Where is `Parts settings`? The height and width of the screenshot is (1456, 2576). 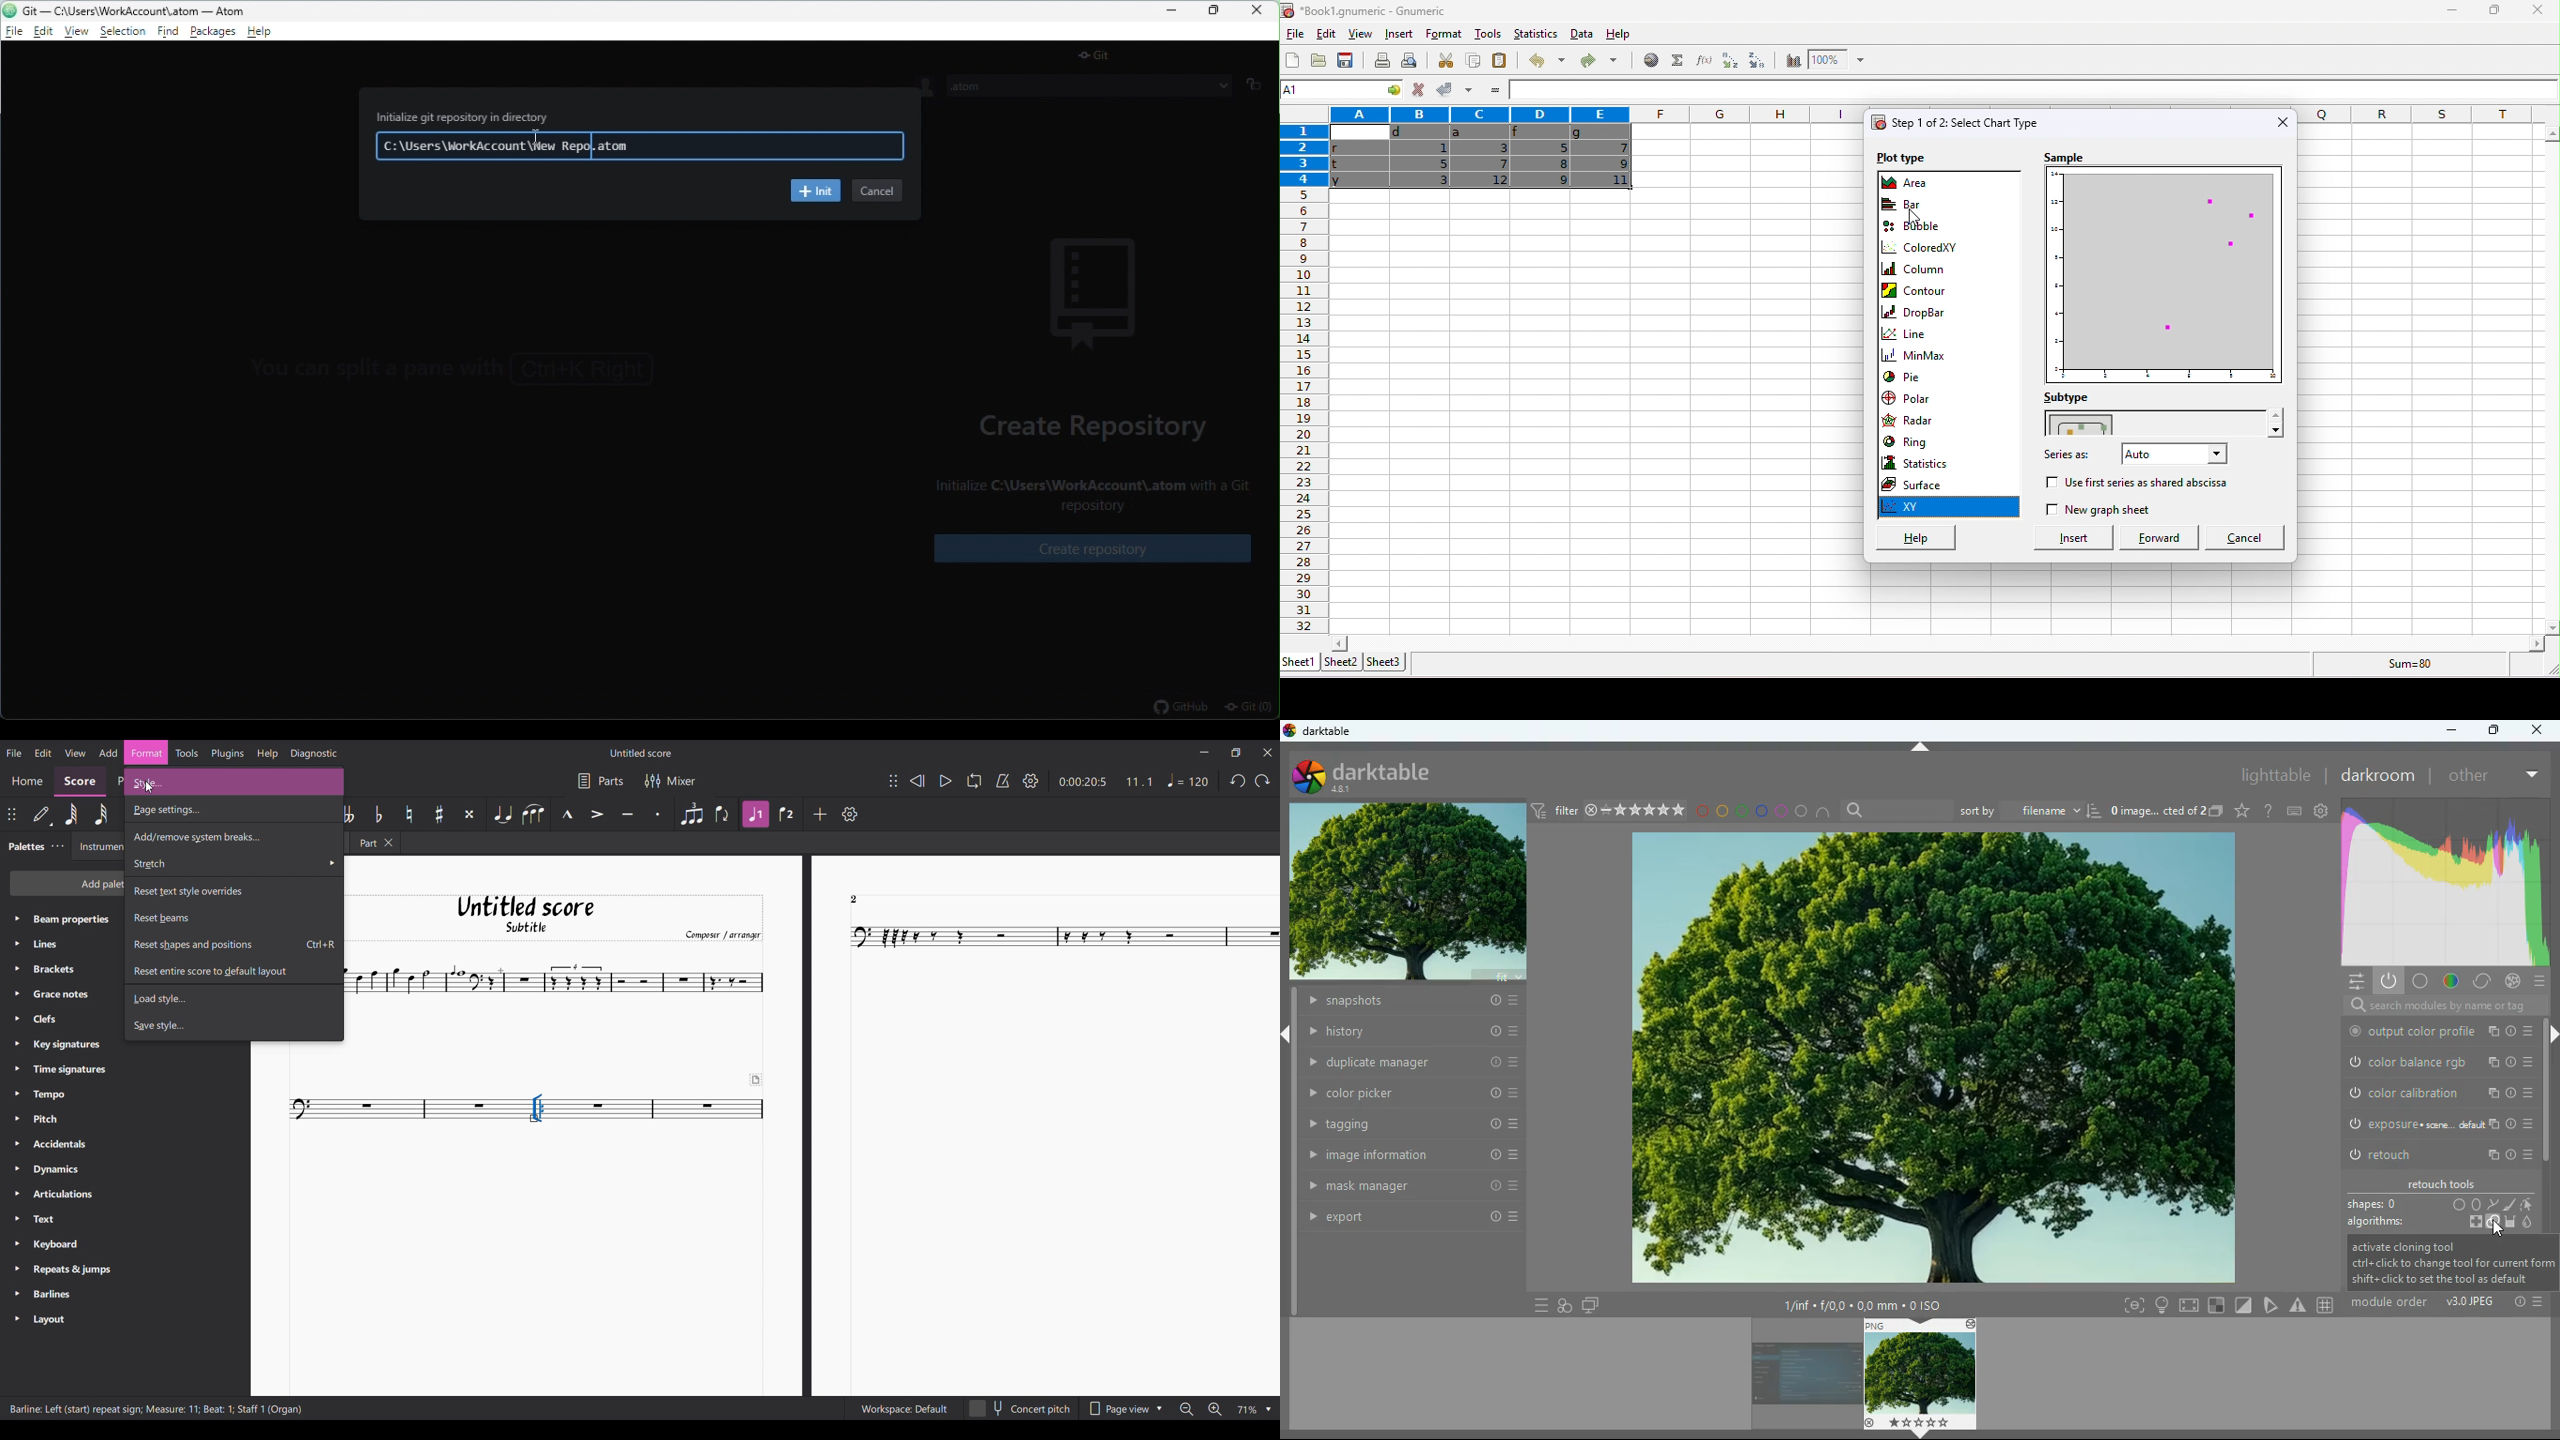
Parts settings is located at coordinates (601, 781).